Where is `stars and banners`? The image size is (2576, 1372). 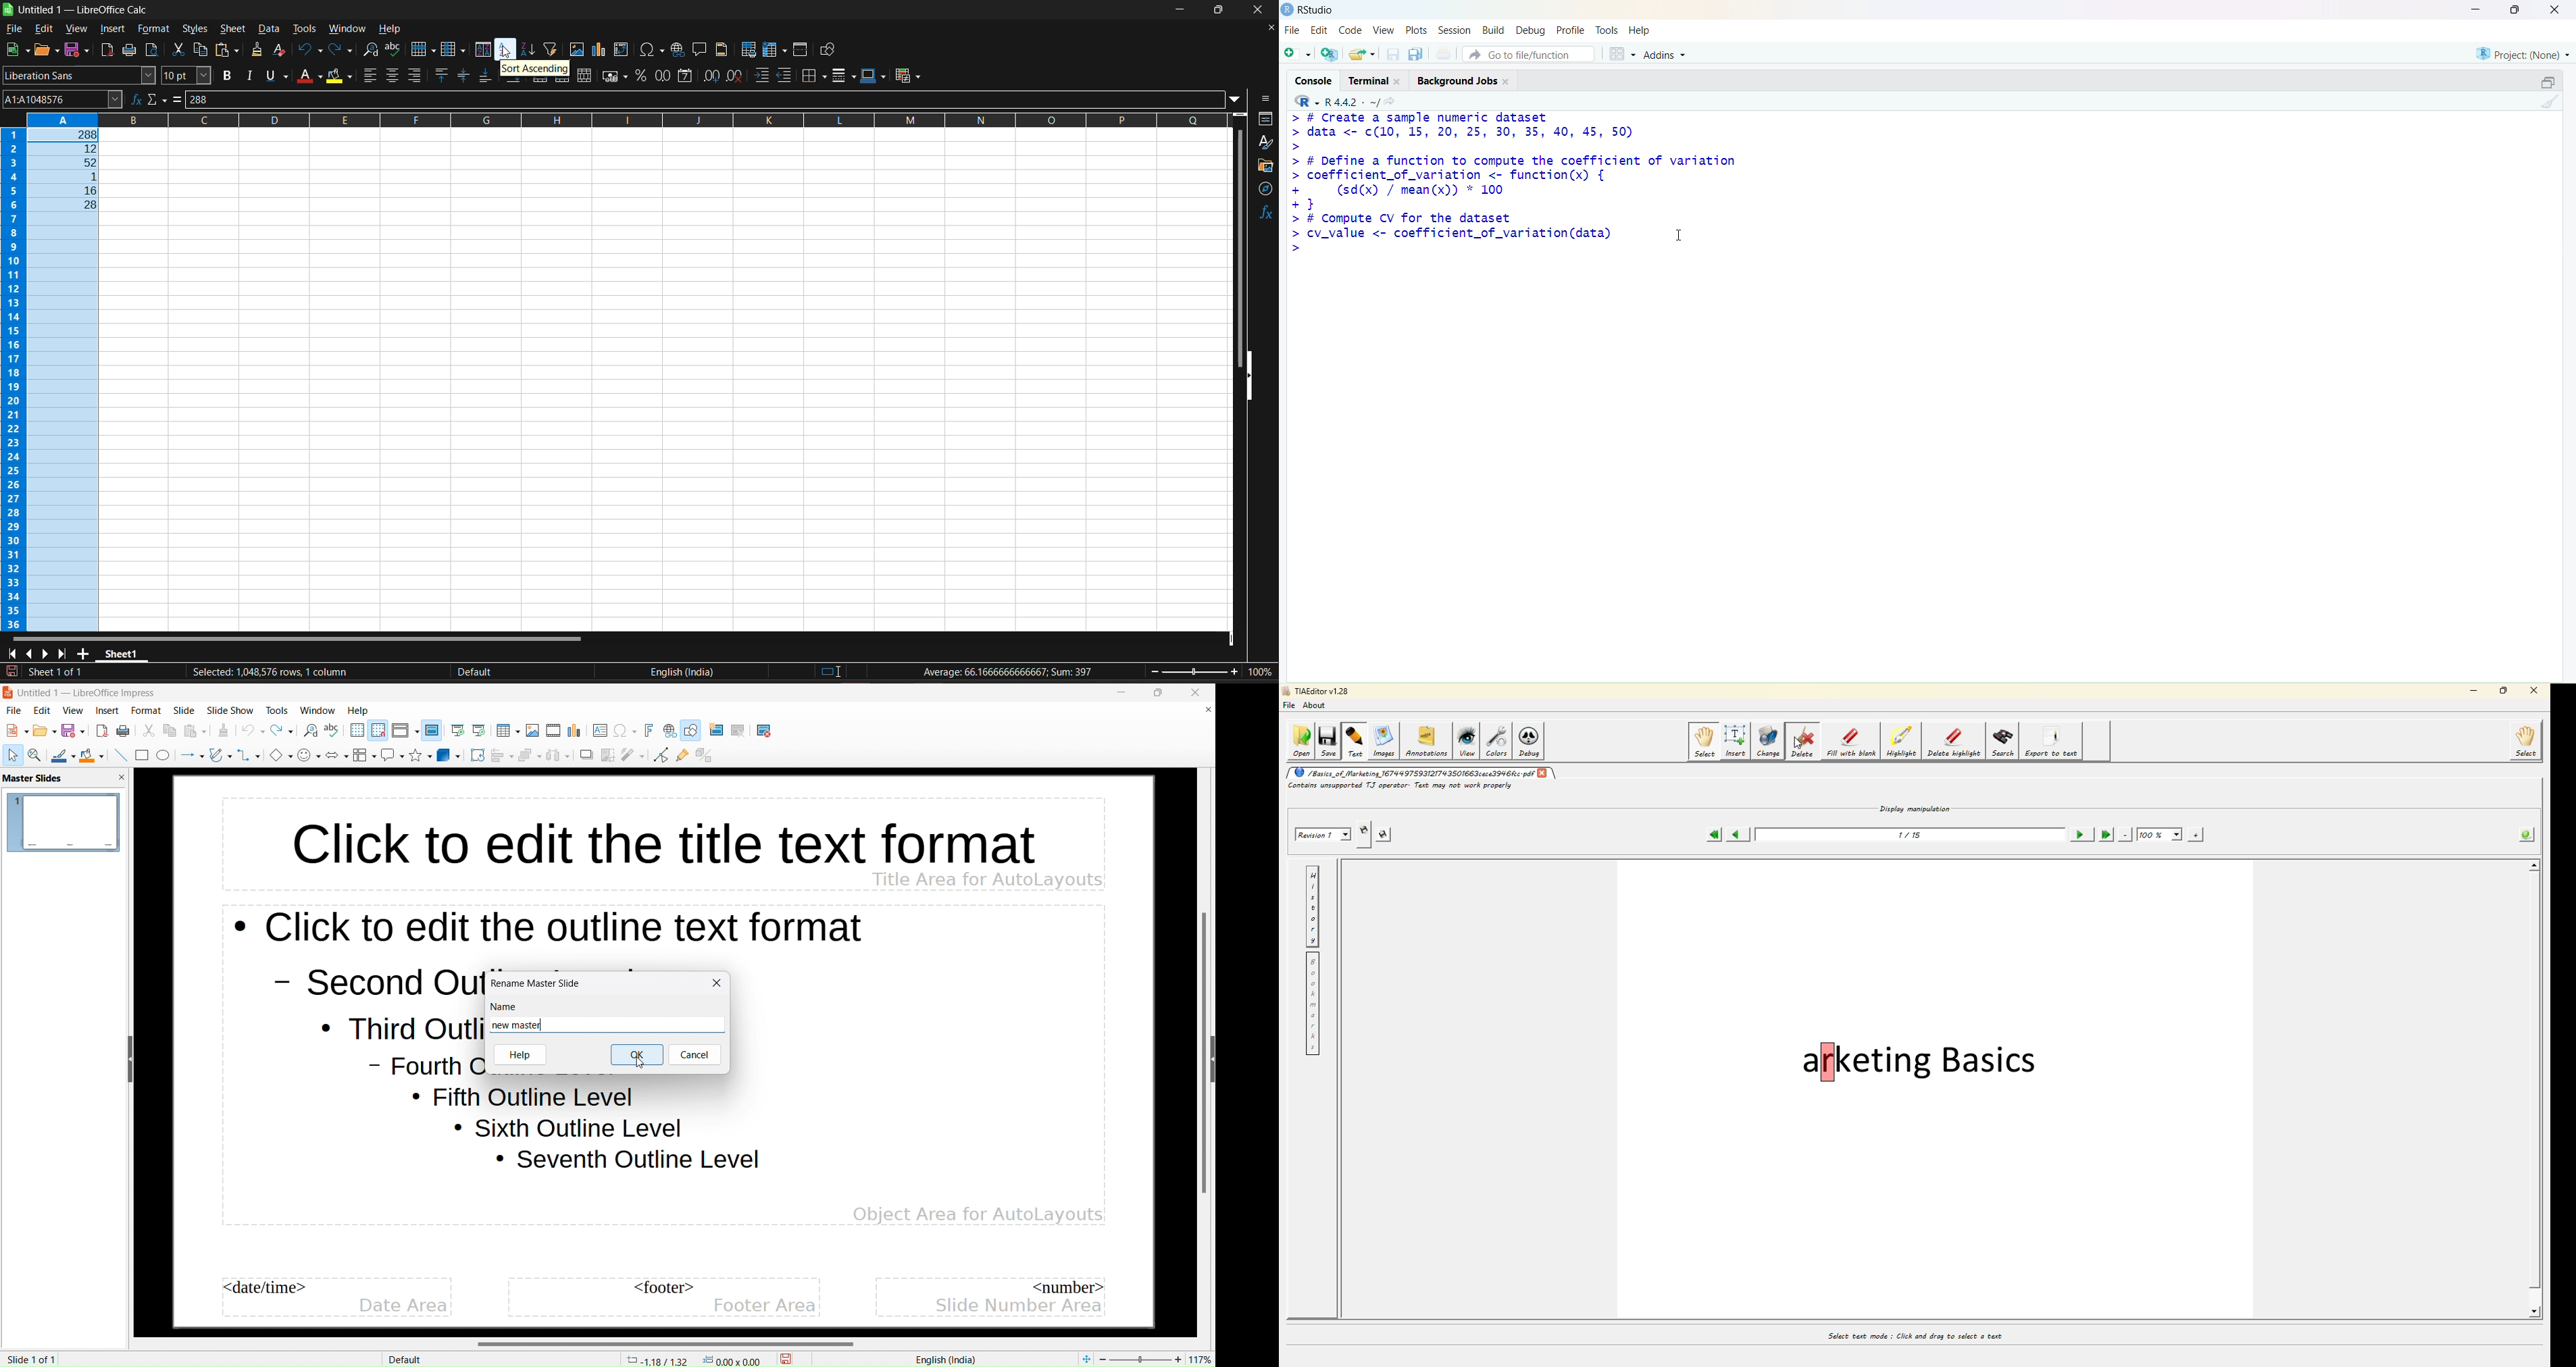 stars and banners is located at coordinates (420, 754).